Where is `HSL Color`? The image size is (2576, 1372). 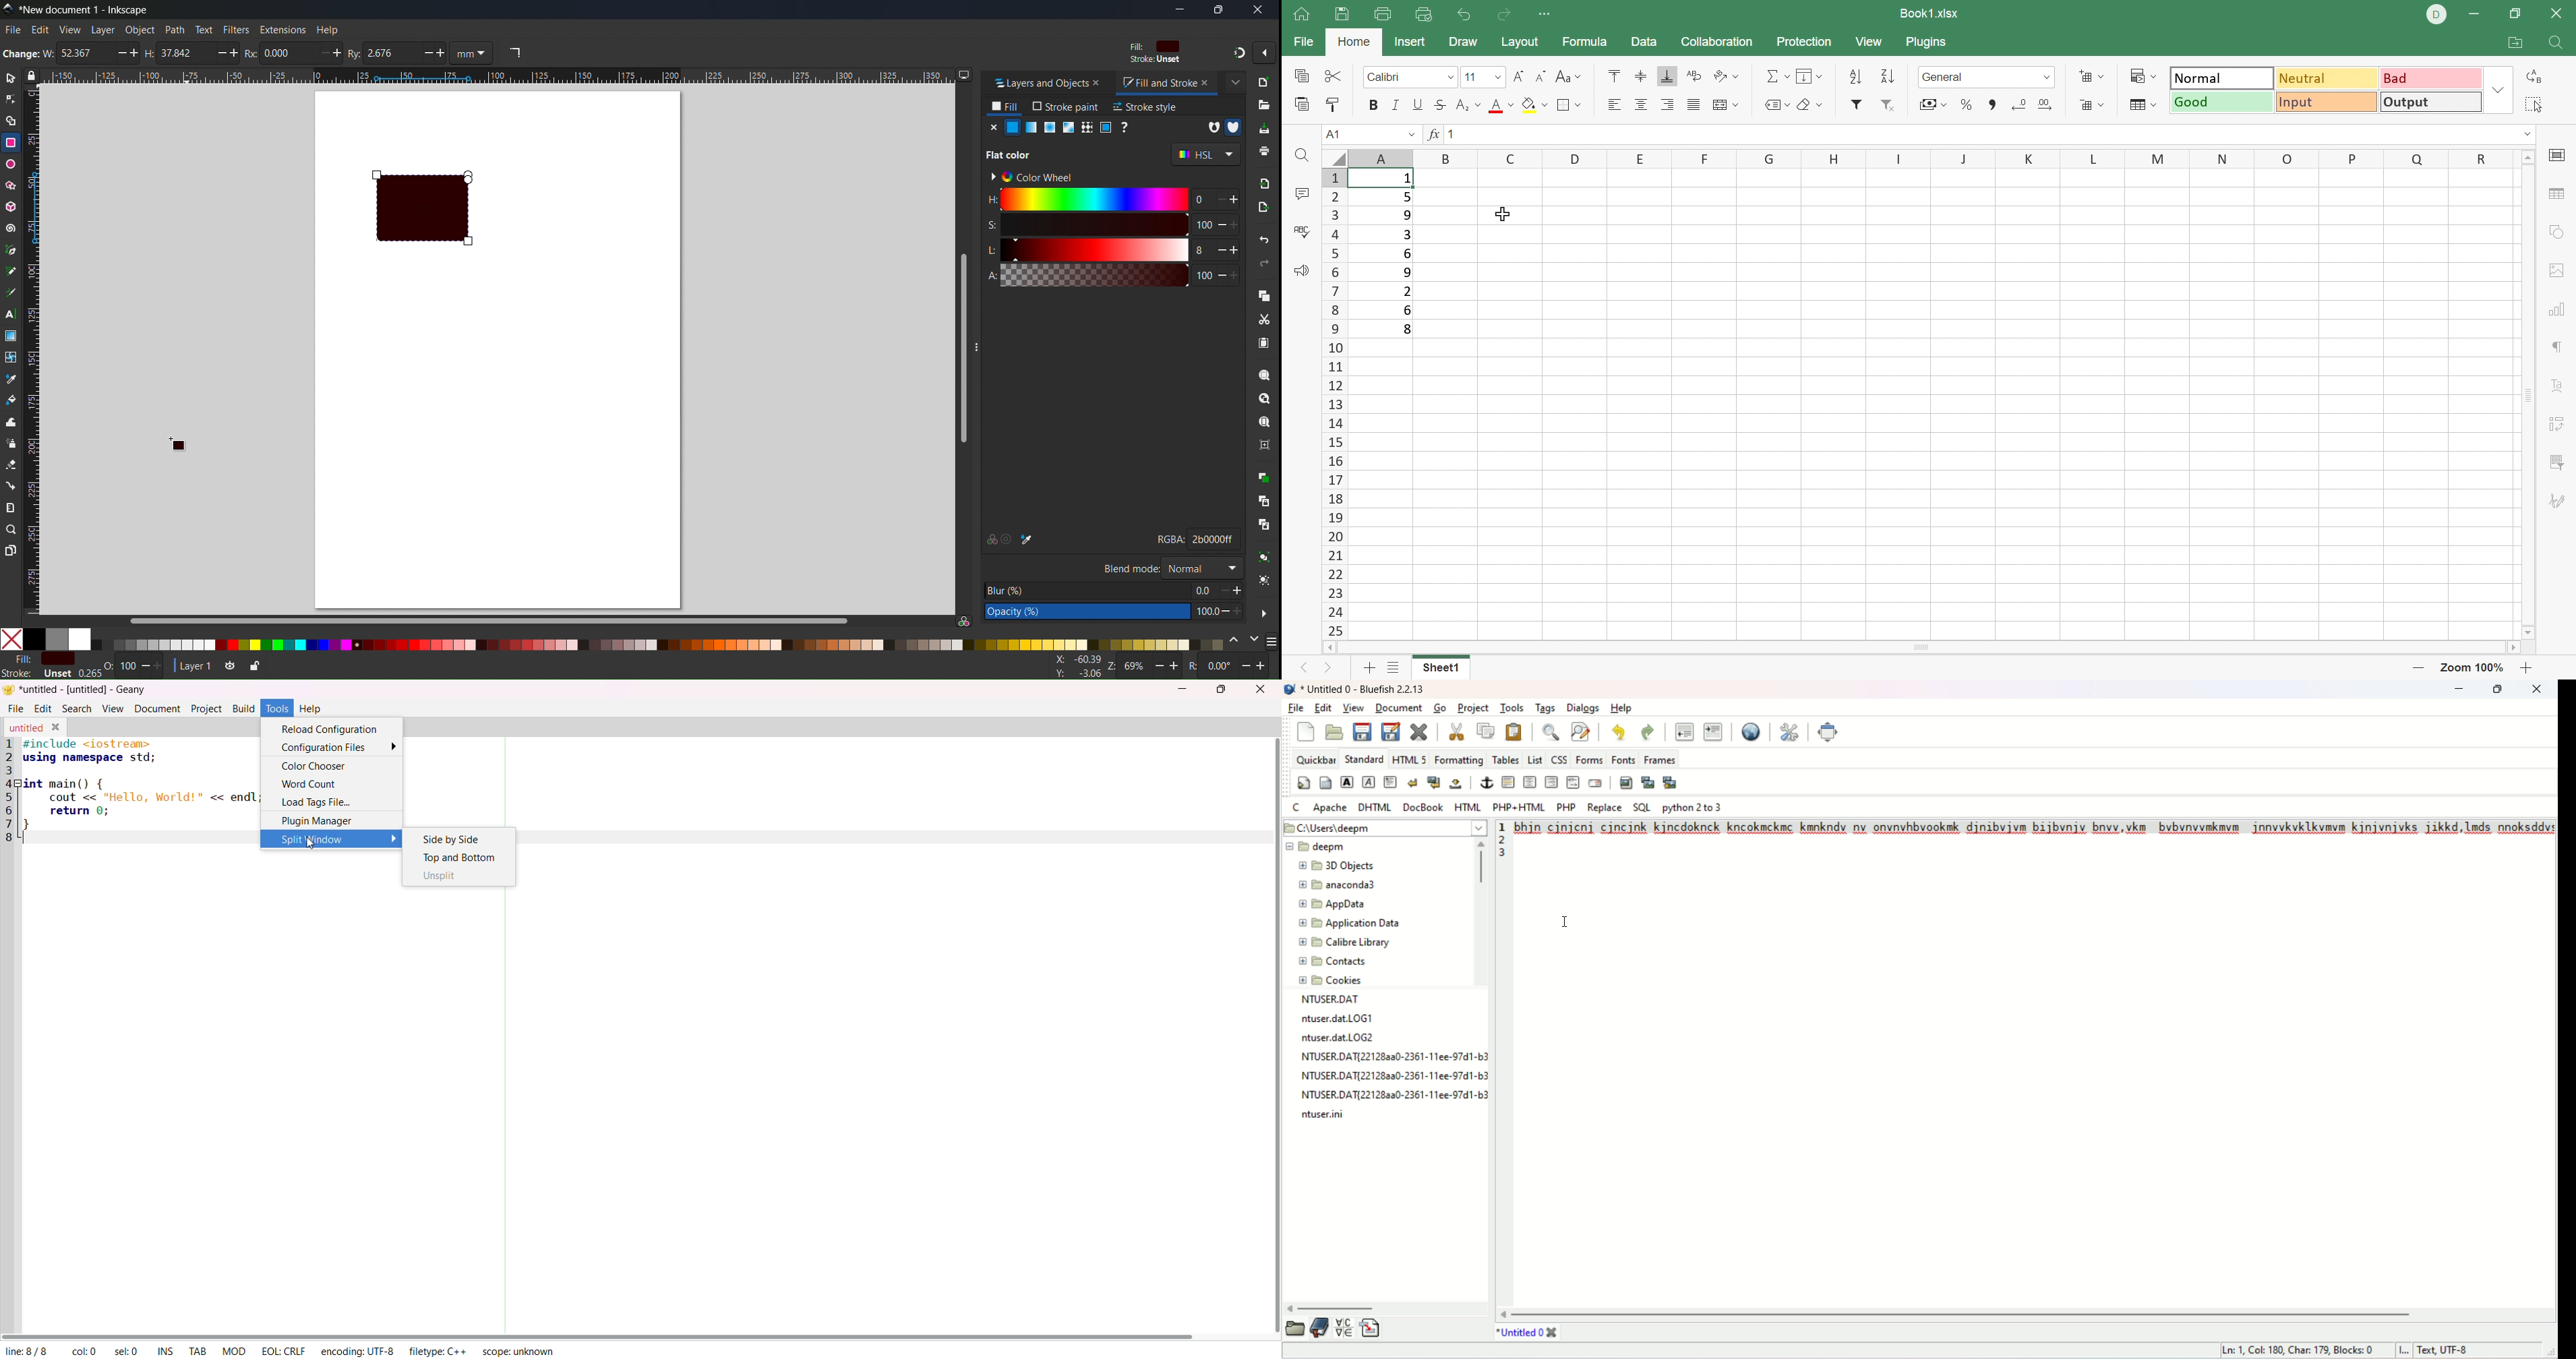
HSL Color is located at coordinates (1206, 155).